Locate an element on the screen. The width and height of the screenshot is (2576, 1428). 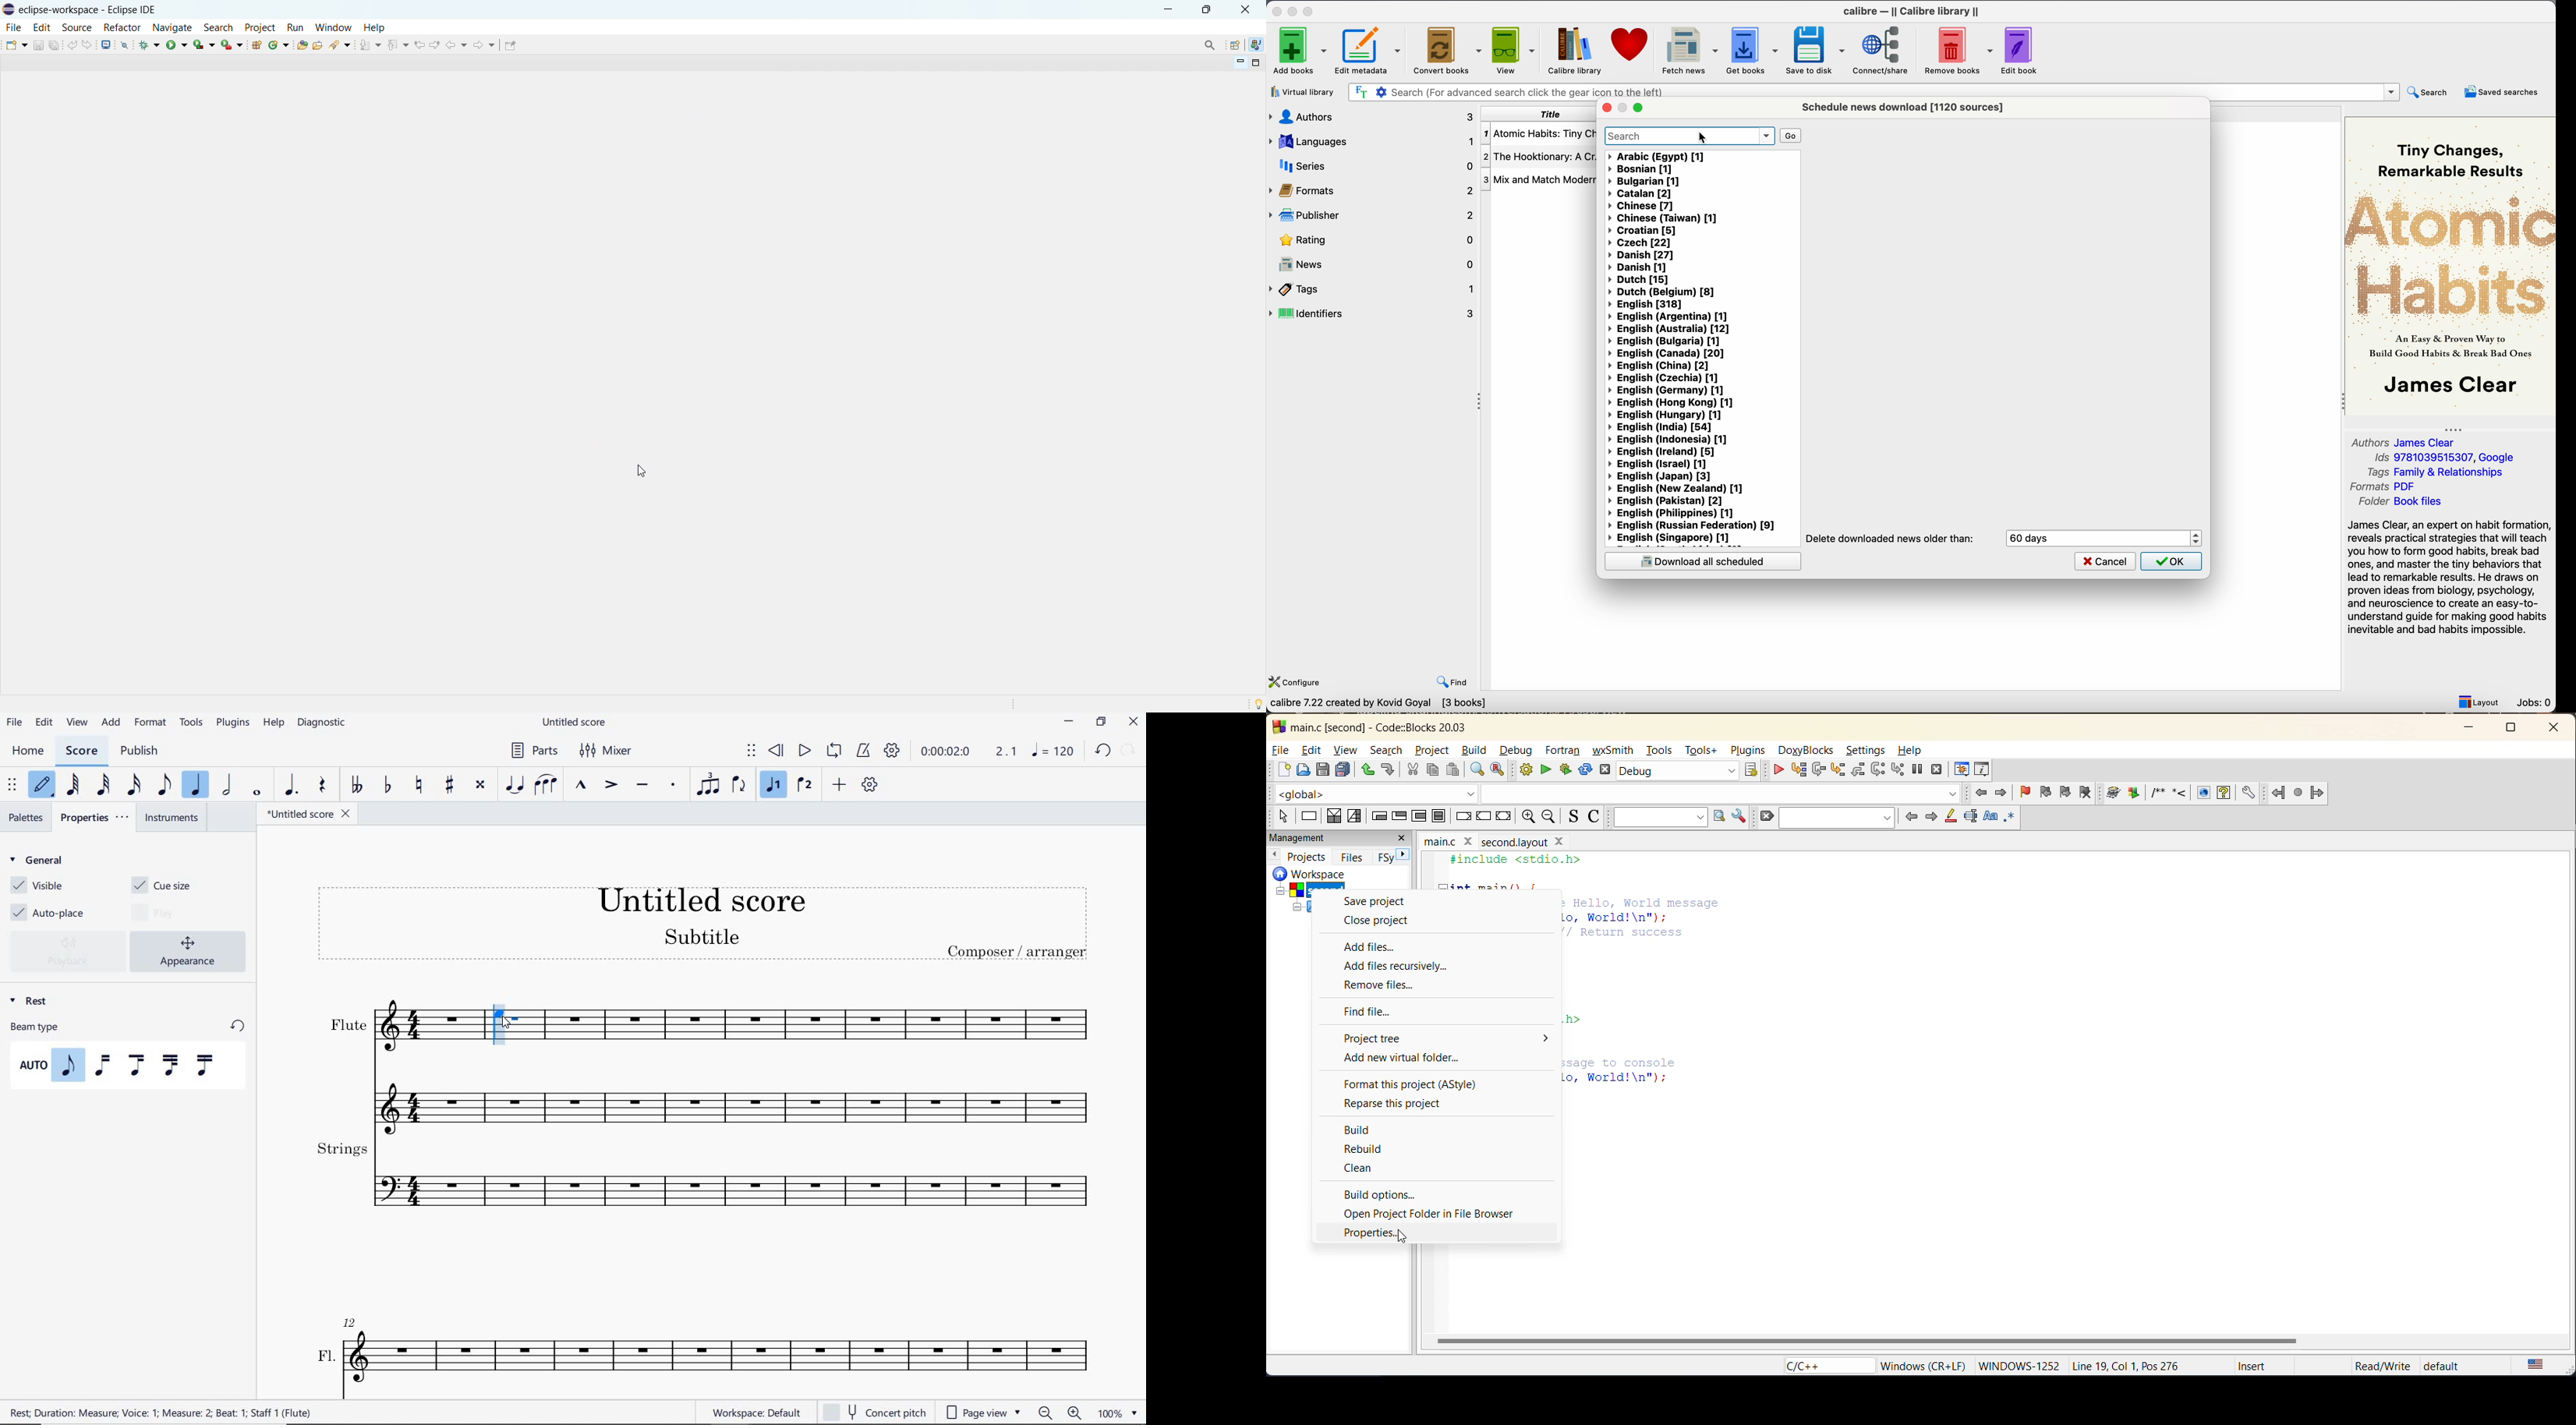
paste is located at coordinates (1453, 770).